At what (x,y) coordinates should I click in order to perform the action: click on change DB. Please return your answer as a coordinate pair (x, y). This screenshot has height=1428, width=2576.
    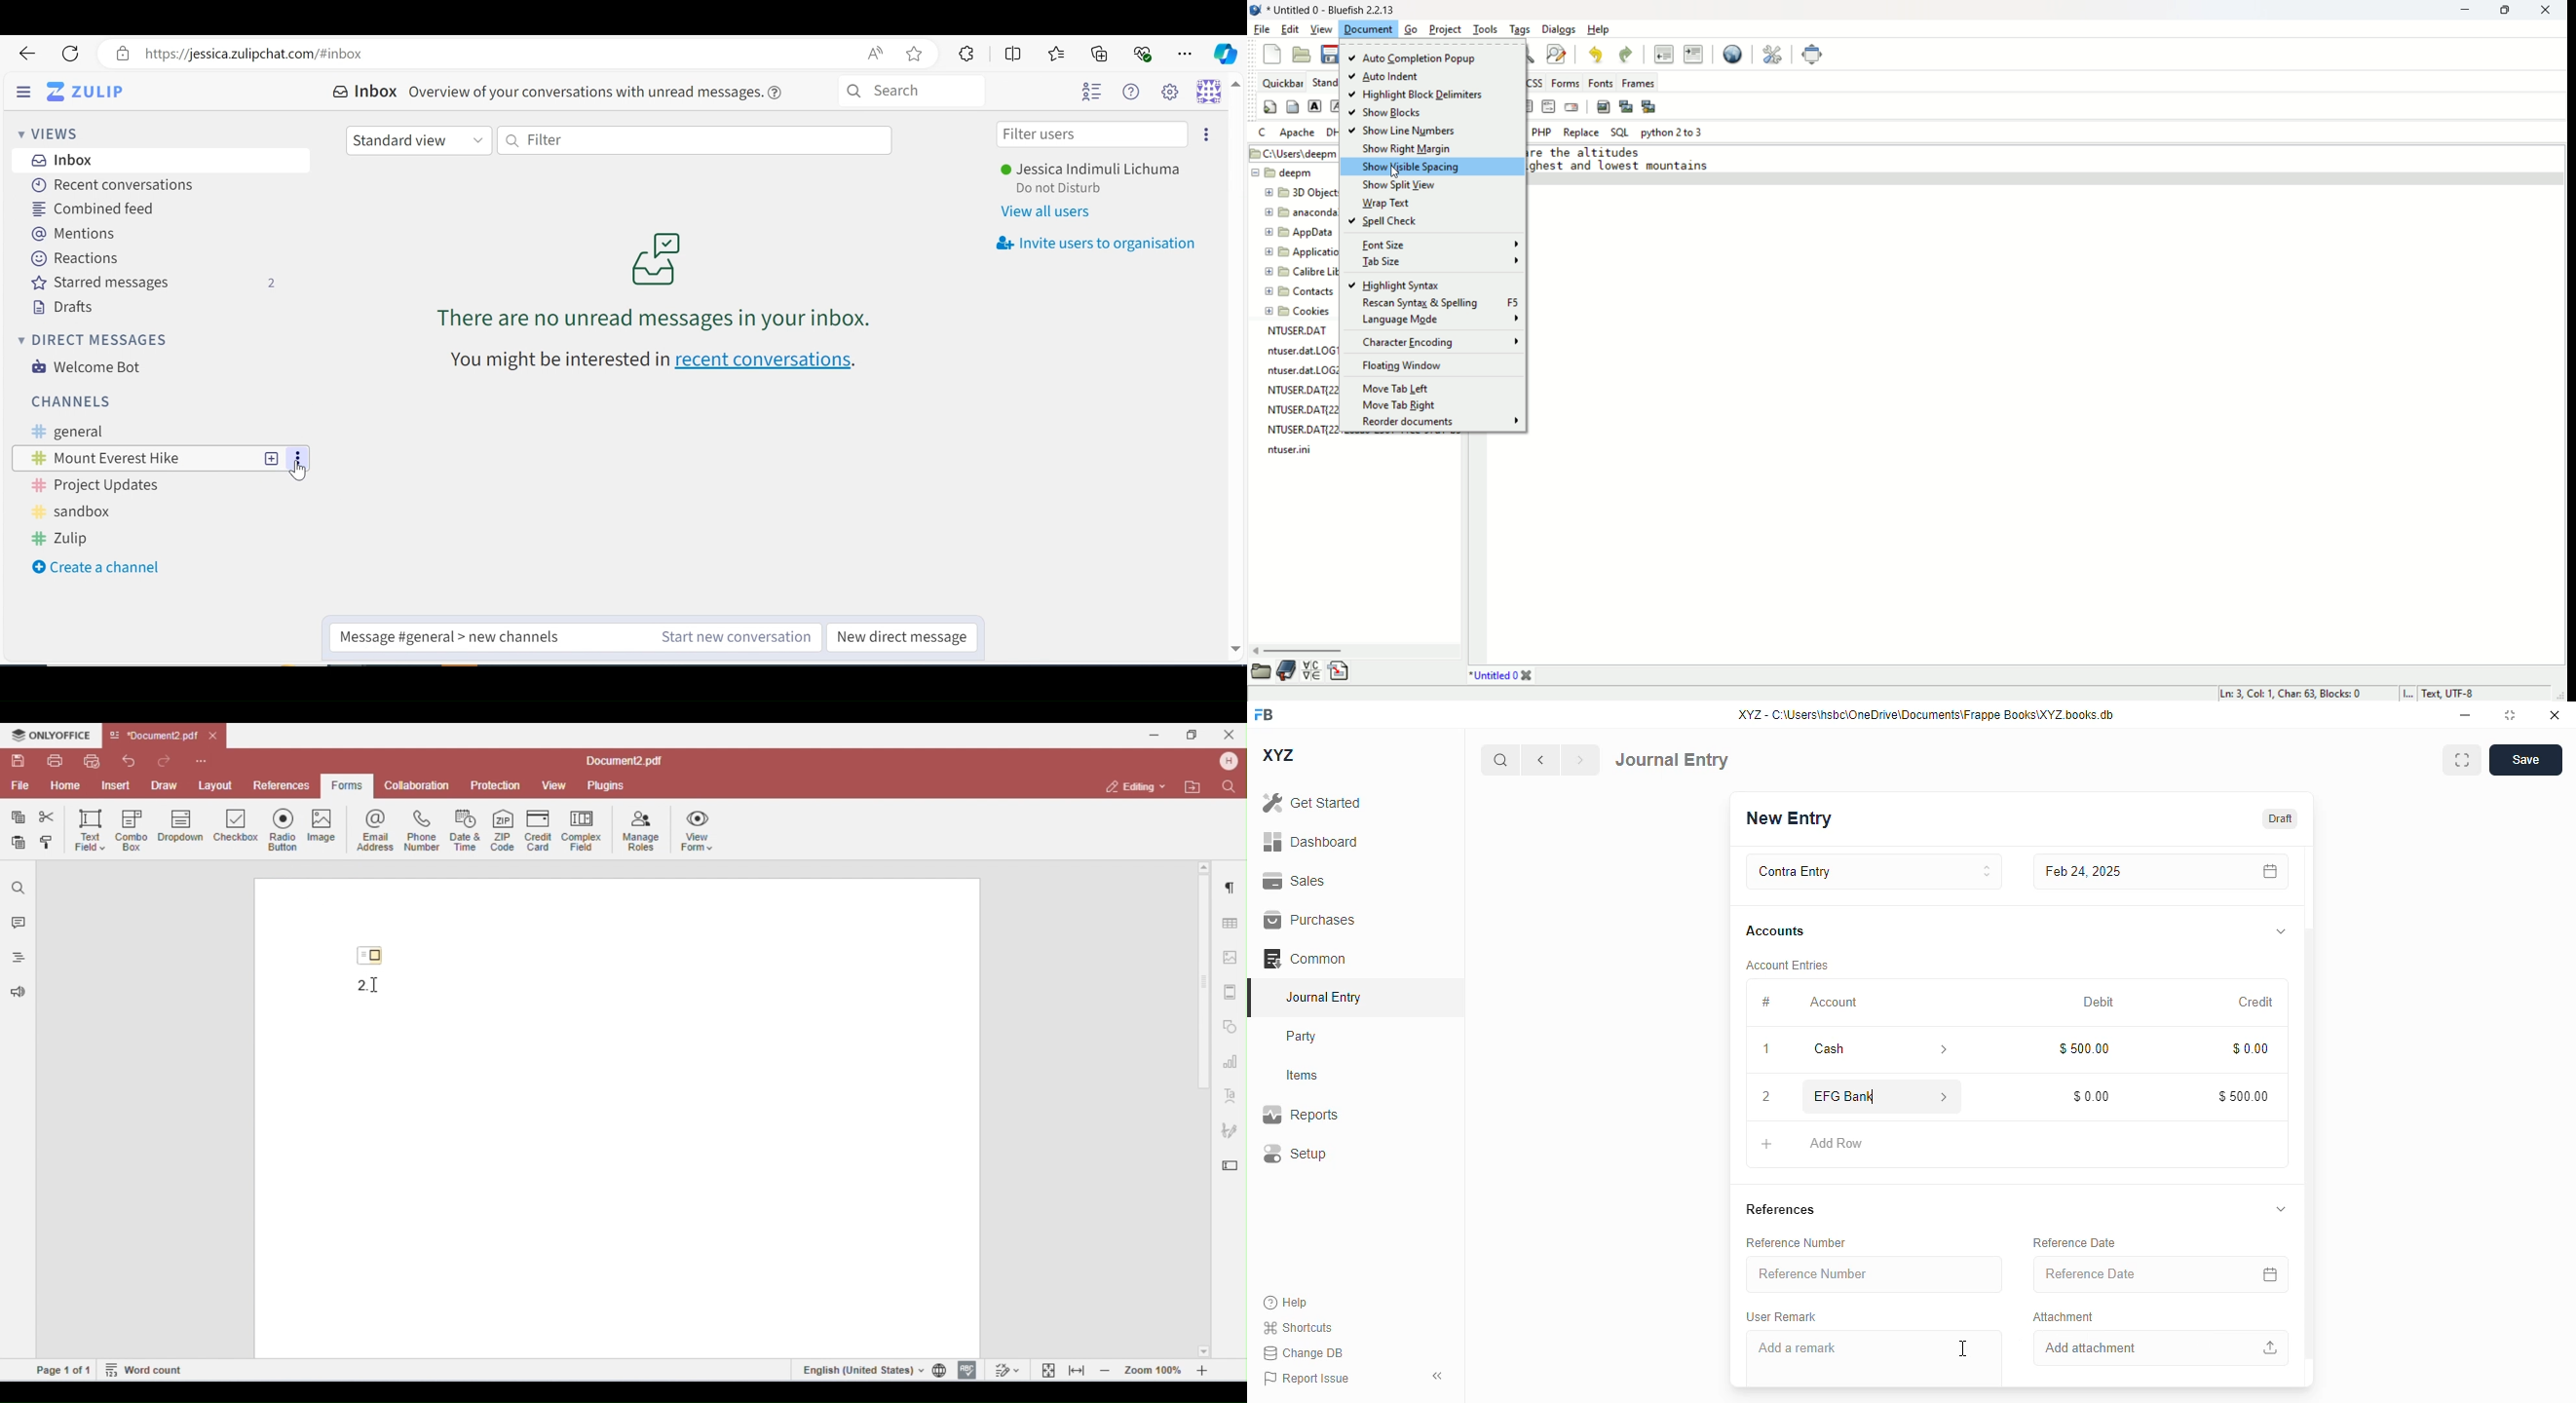
    Looking at the image, I should click on (1303, 1352).